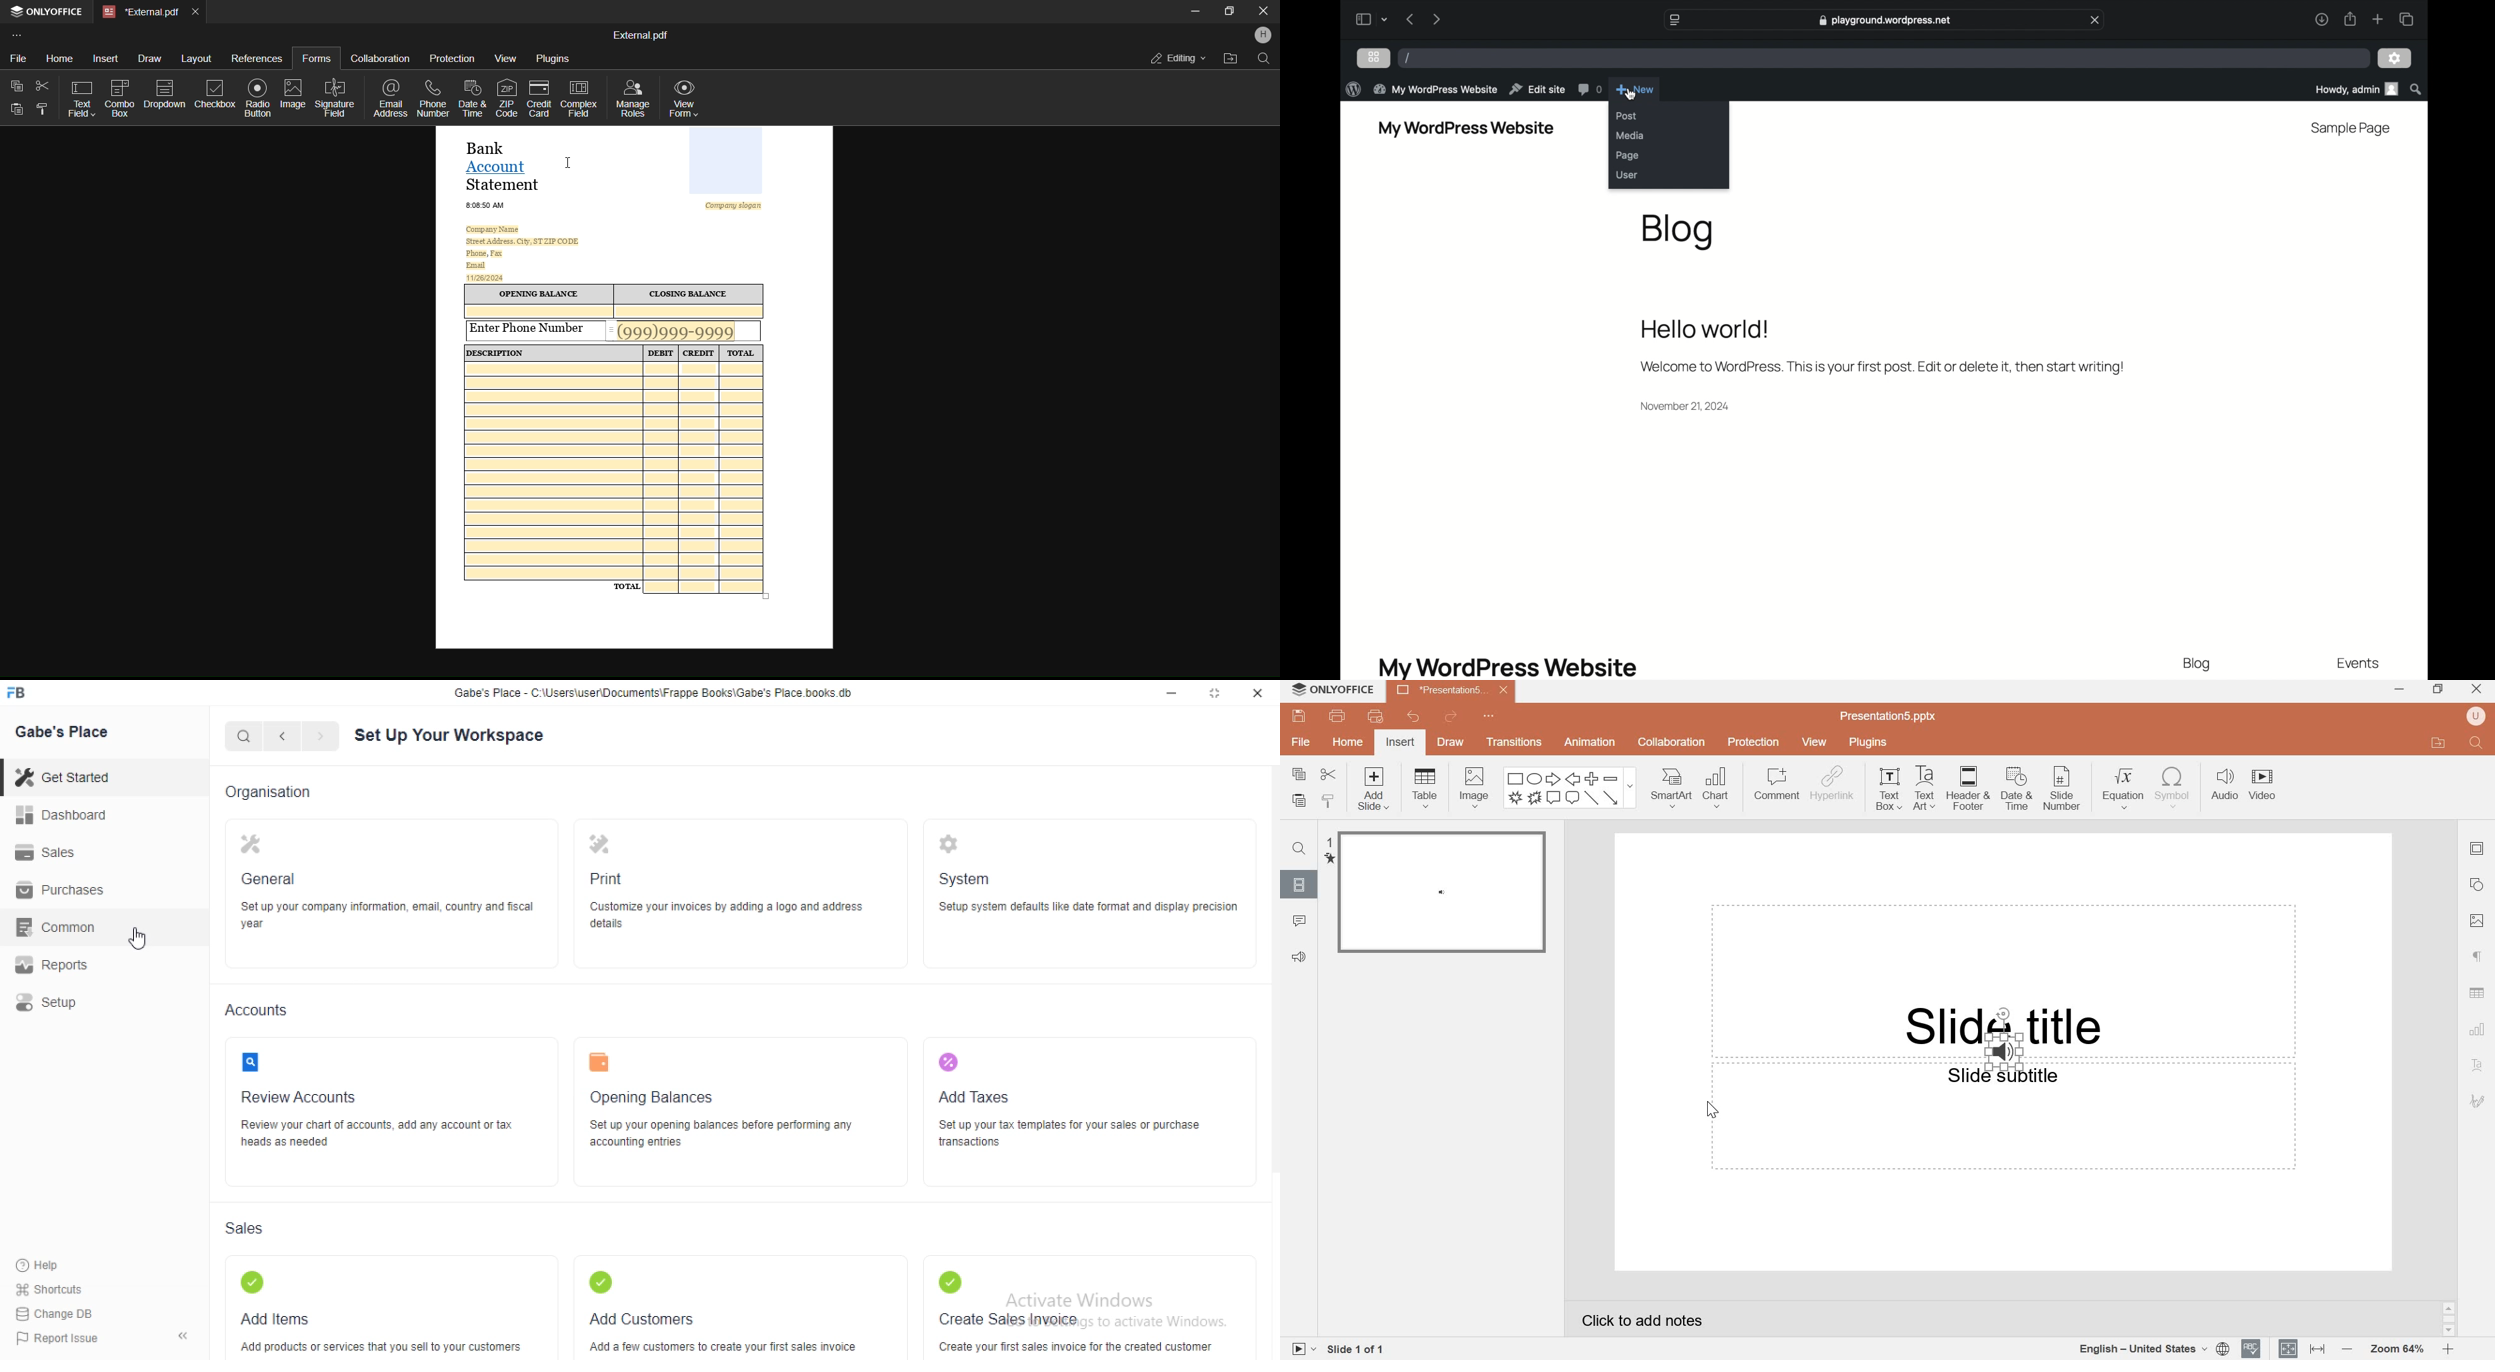 The image size is (2520, 1372). Describe the element at coordinates (1331, 800) in the screenshot. I see `copy style` at that location.